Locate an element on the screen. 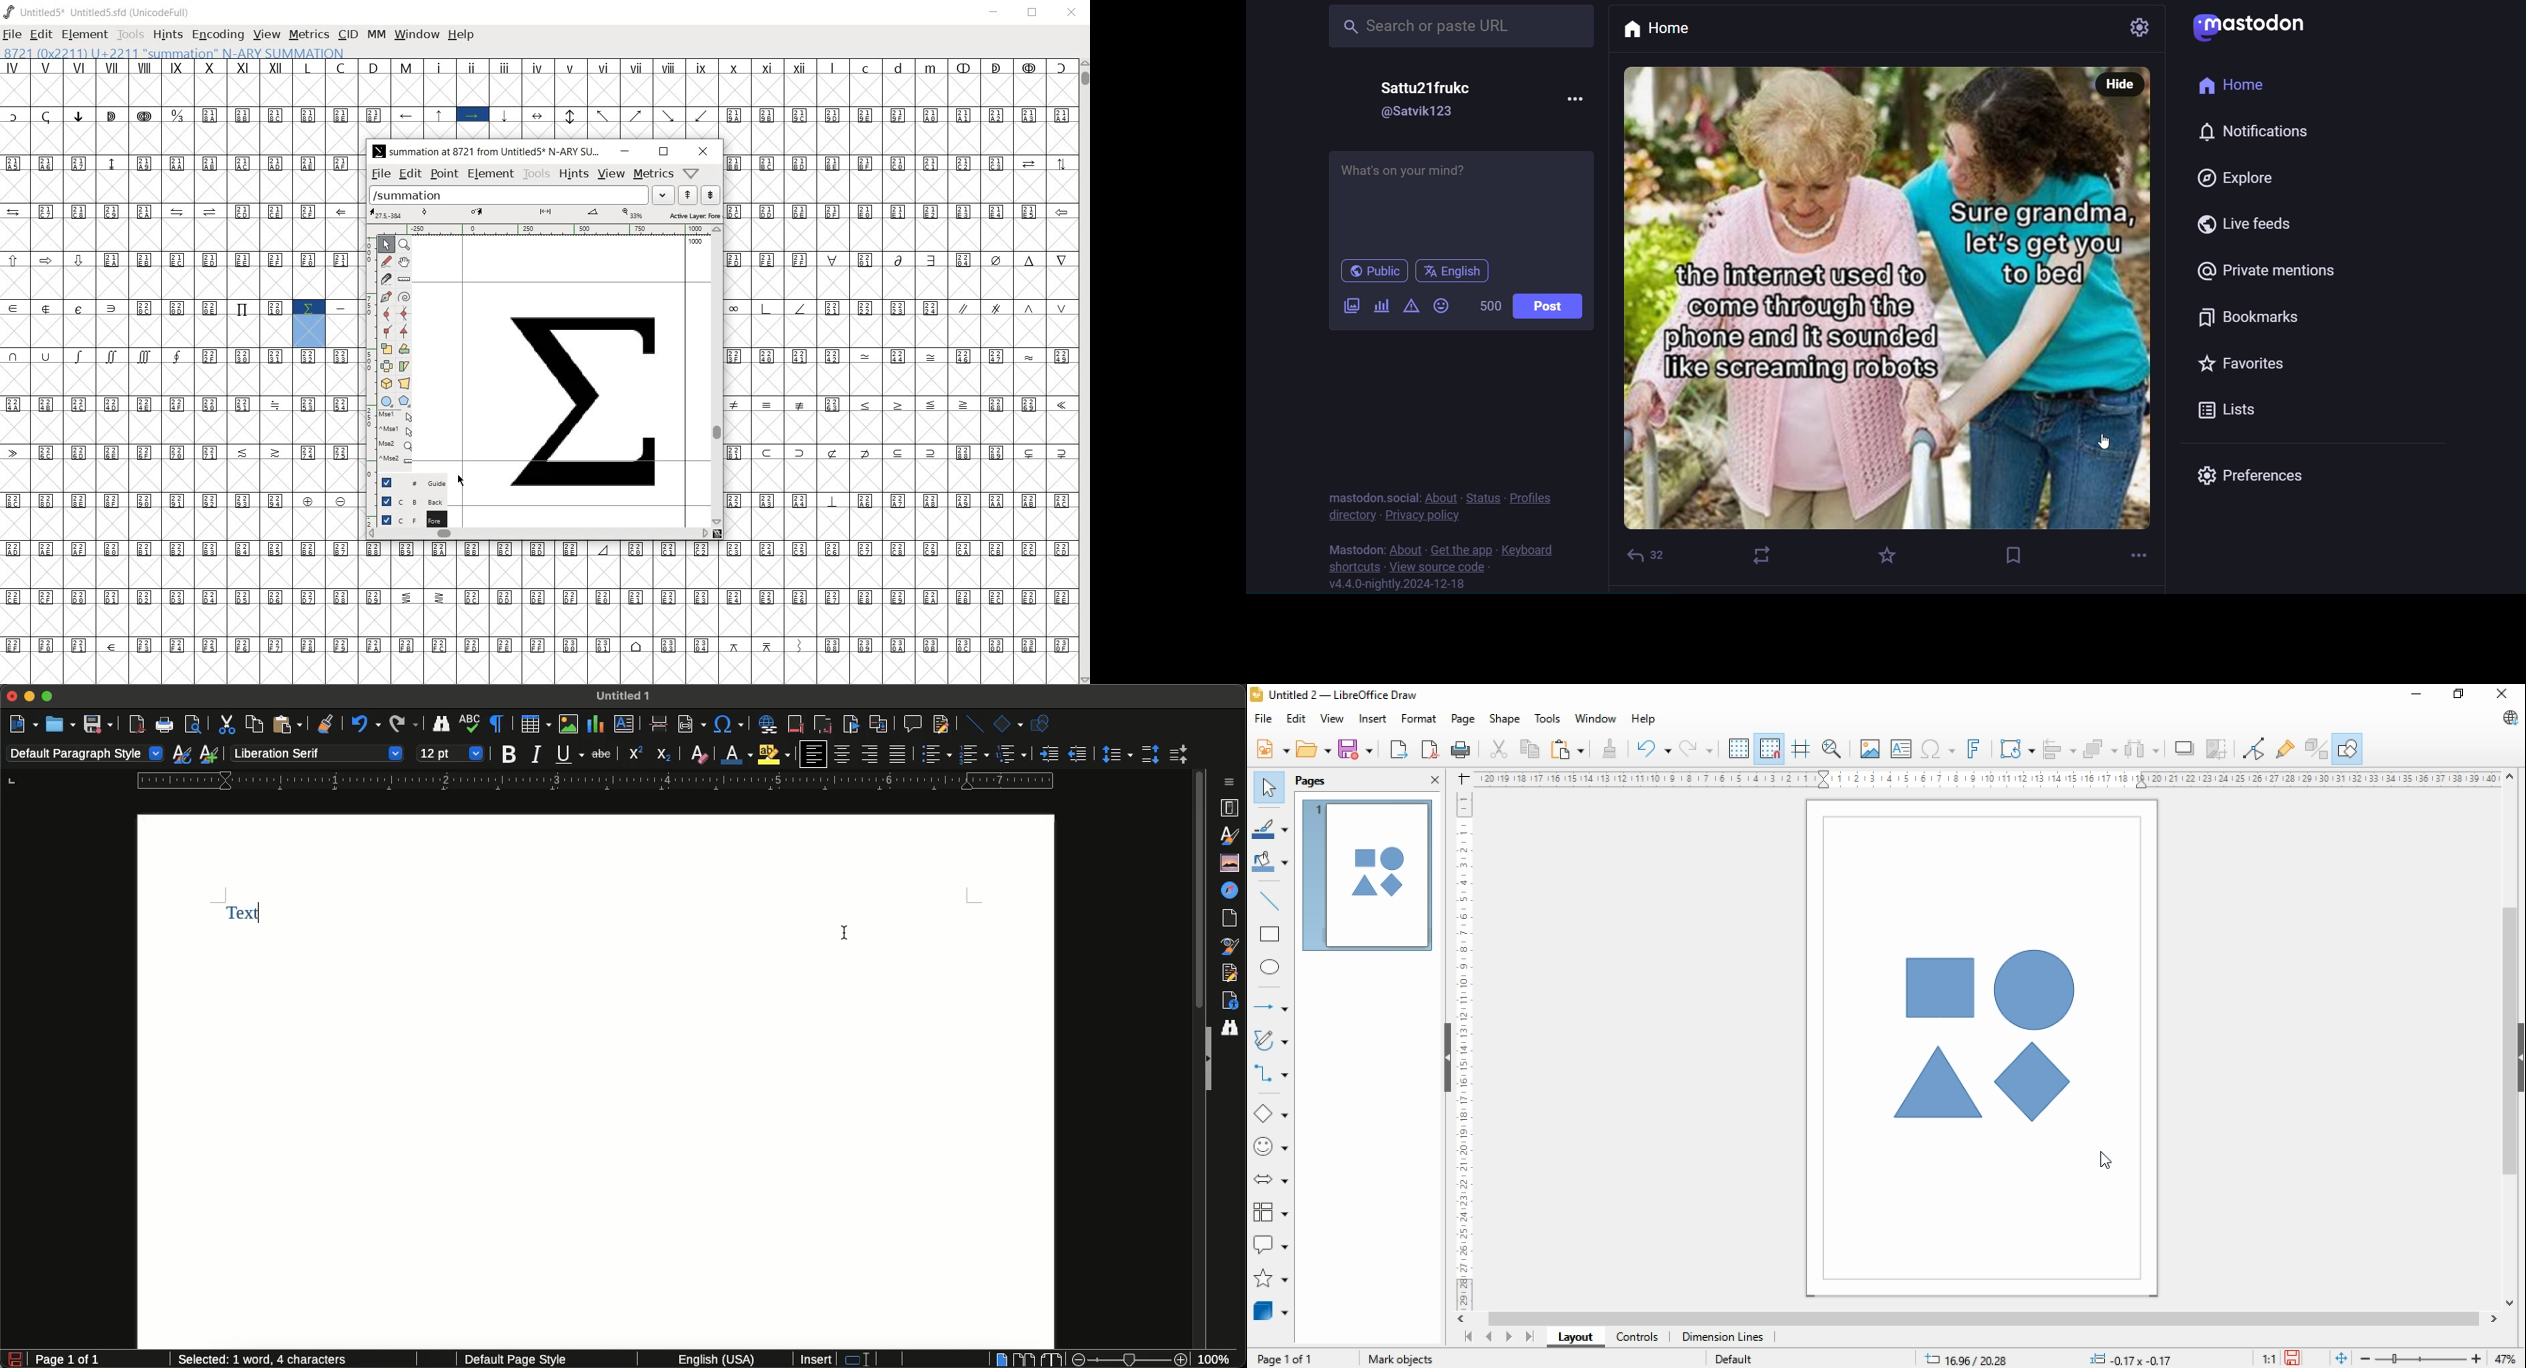 The height and width of the screenshot is (1372, 2548). about is located at coordinates (1407, 550).